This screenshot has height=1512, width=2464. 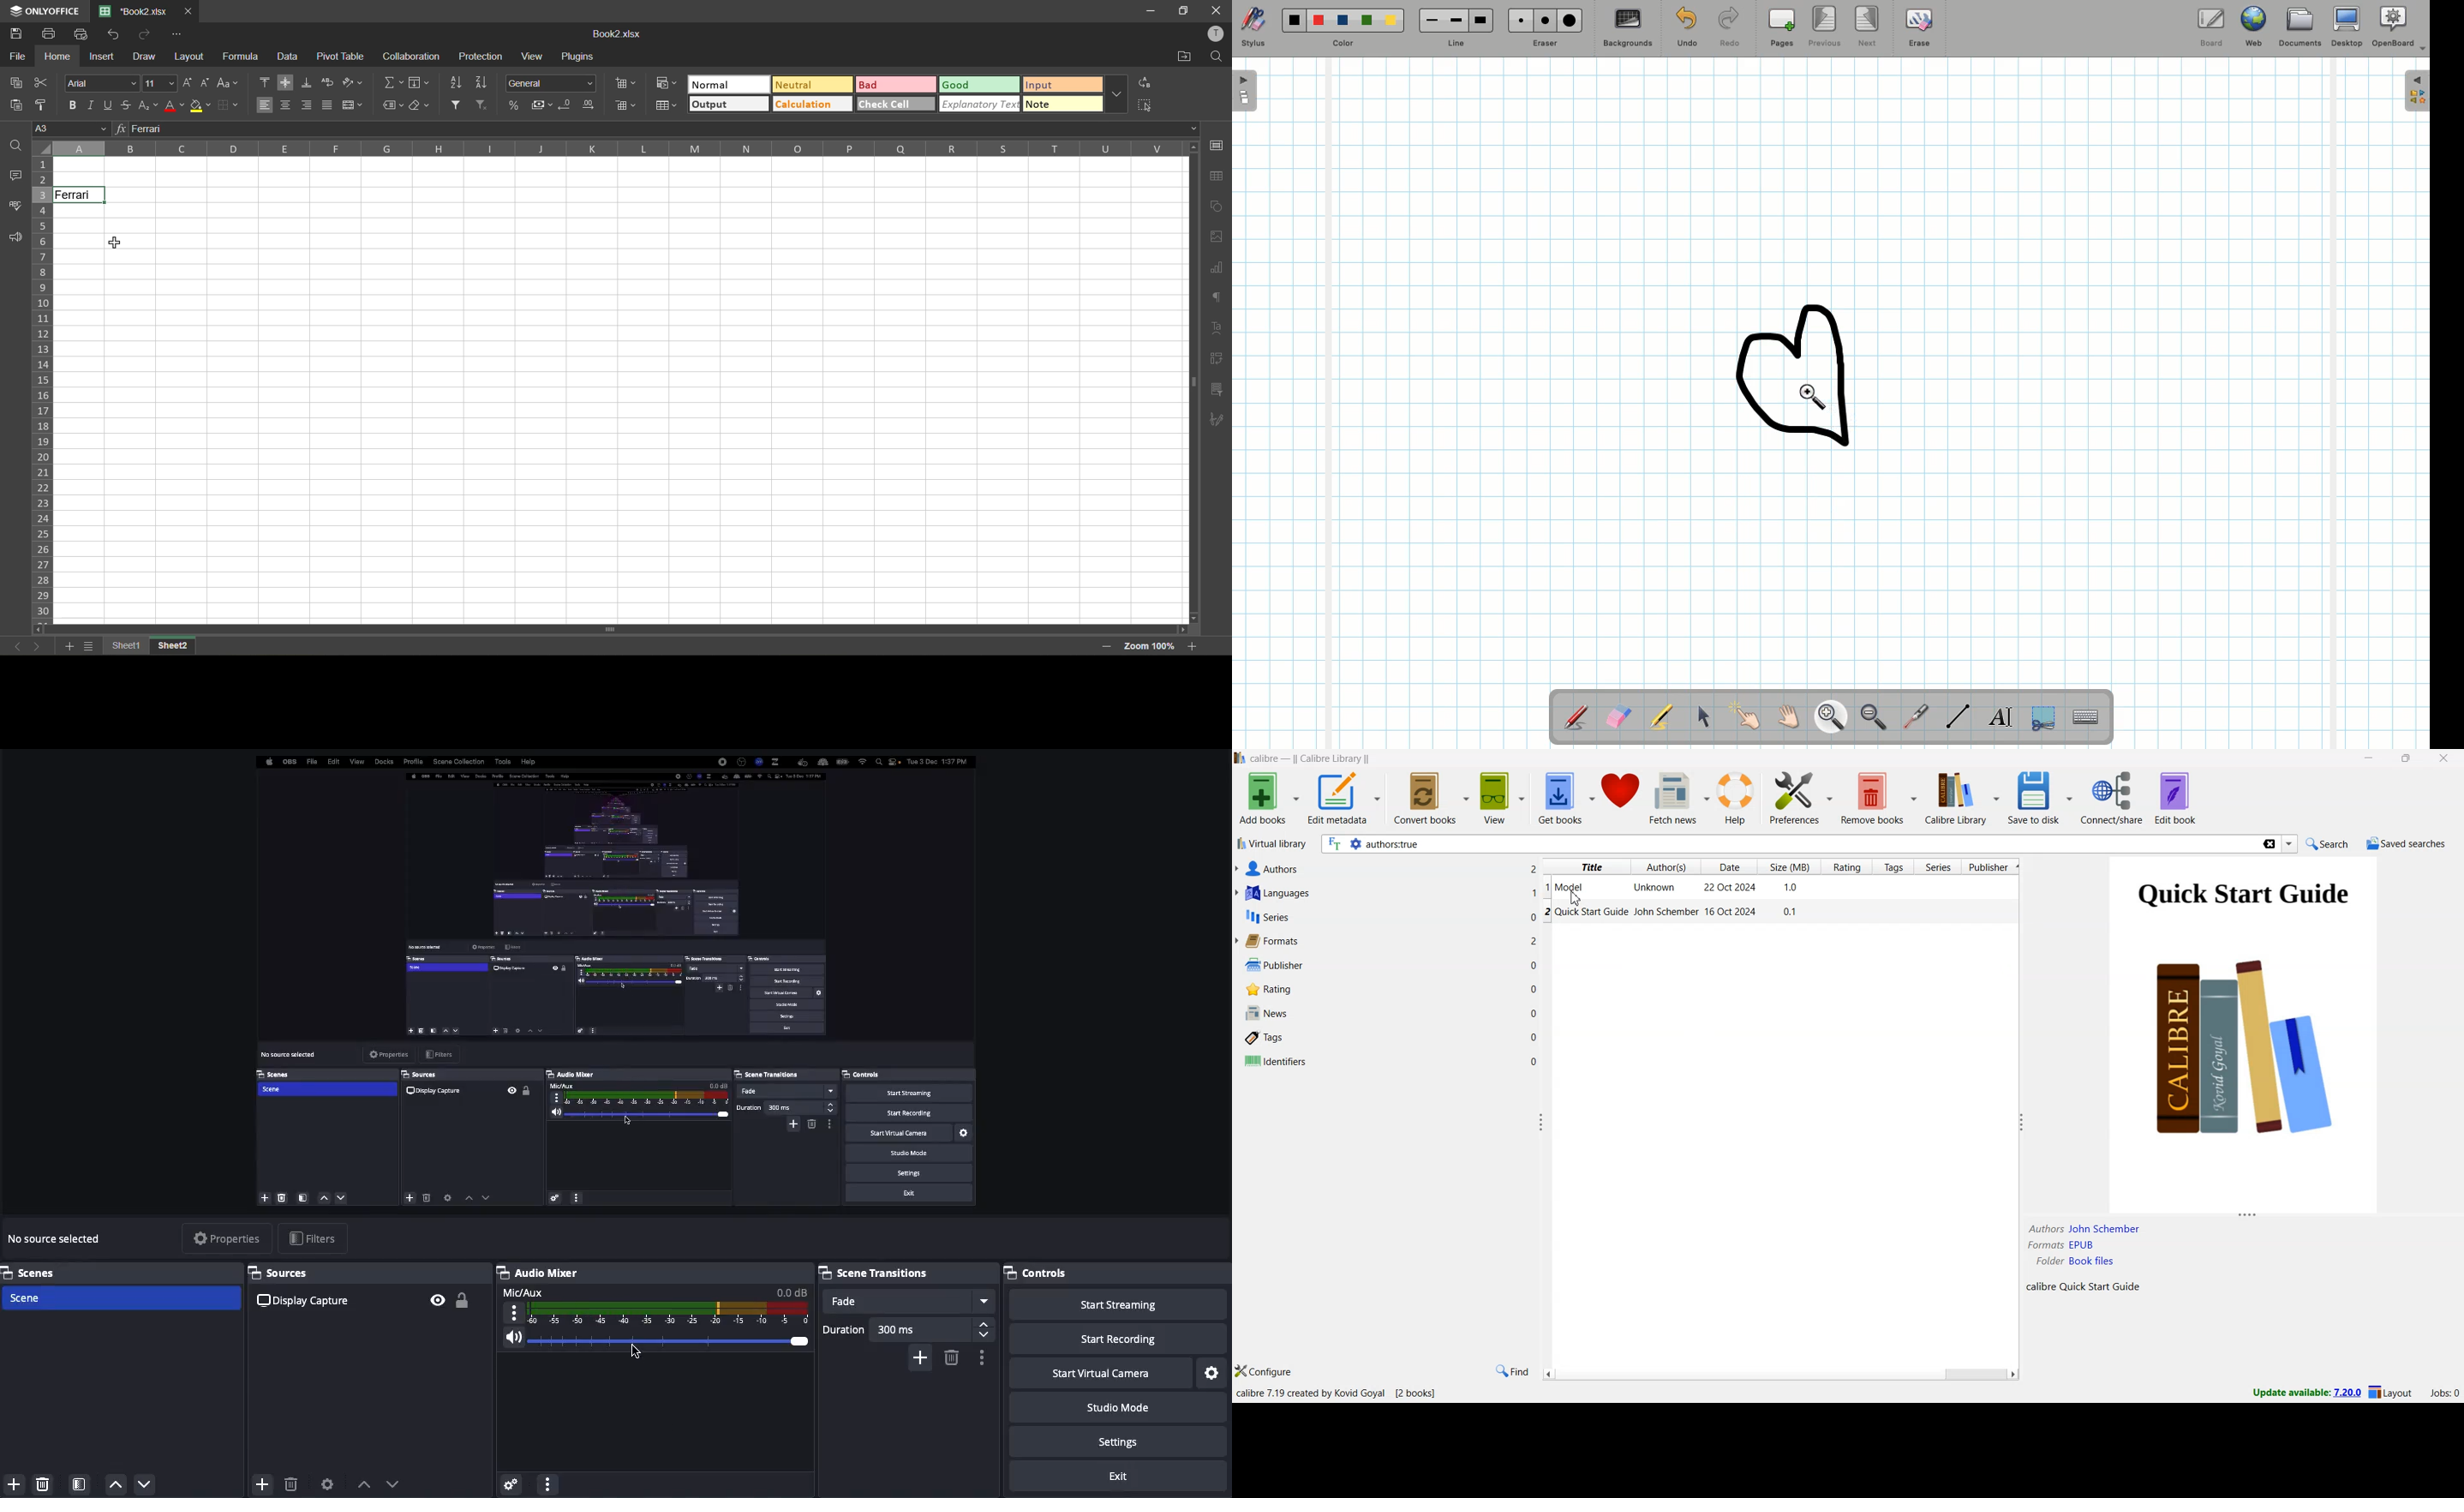 I want to click on Add, so click(x=260, y=1481).